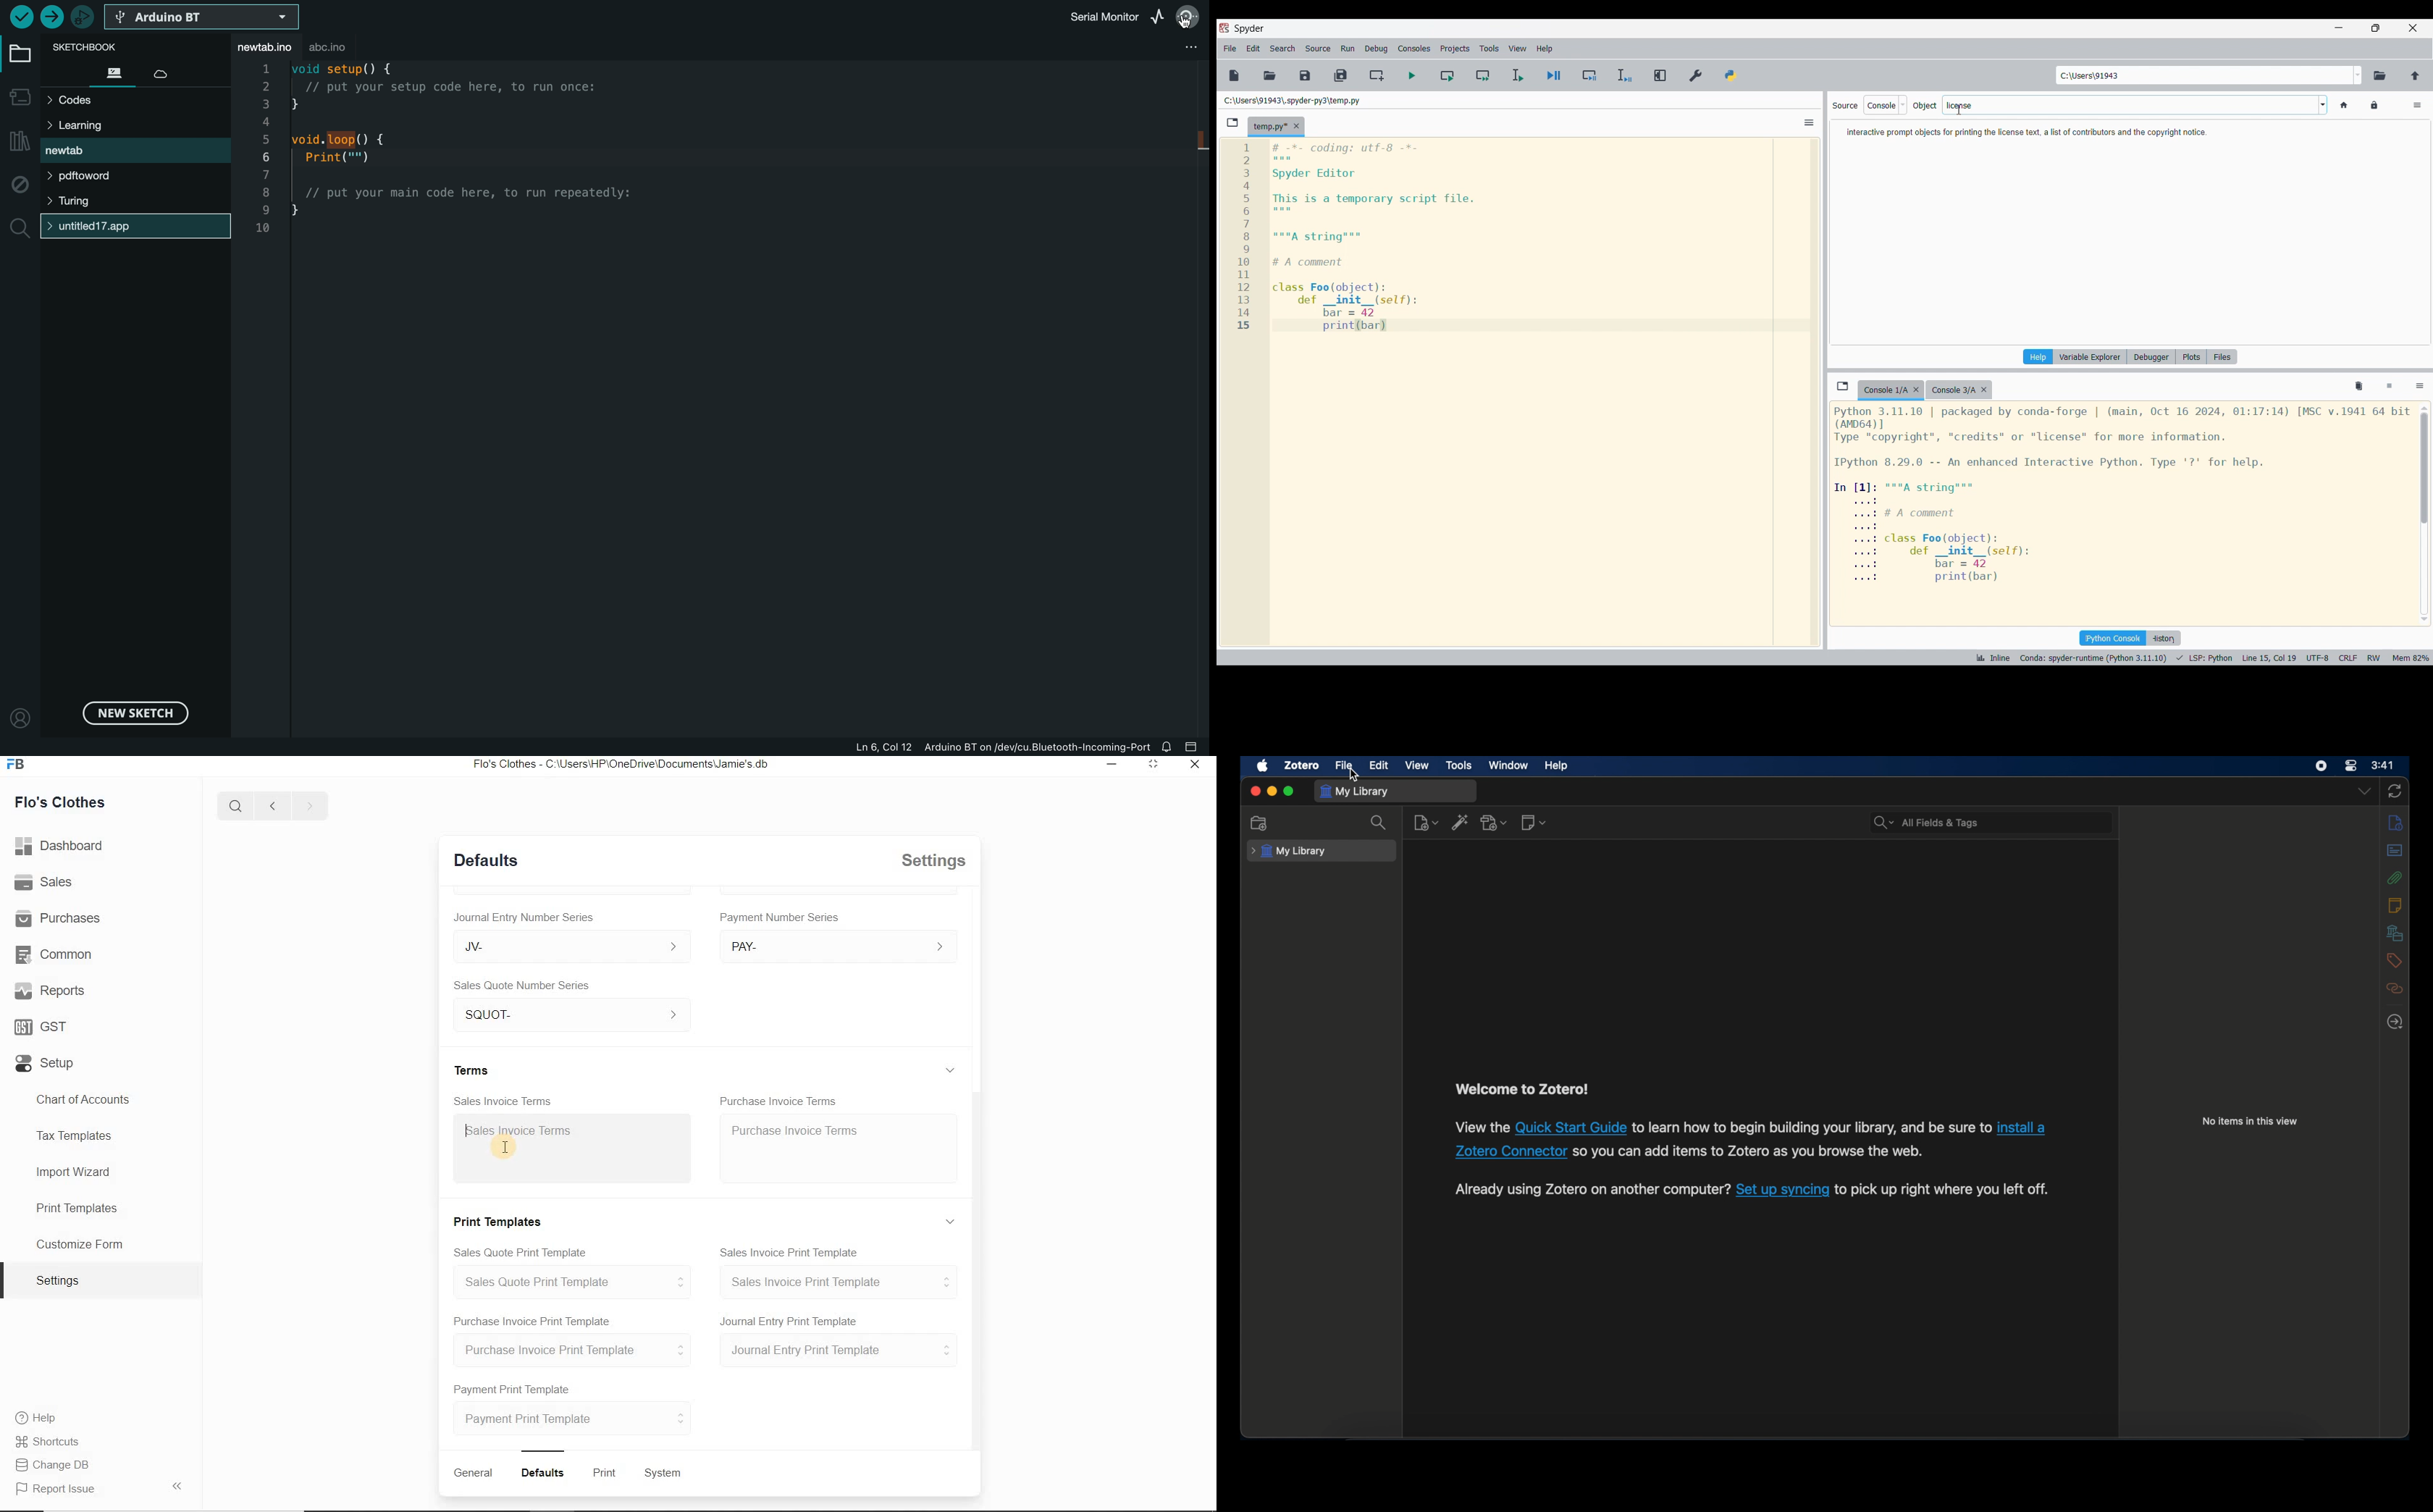  What do you see at coordinates (1459, 766) in the screenshot?
I see `tools` at bounding box center [1459, 766].